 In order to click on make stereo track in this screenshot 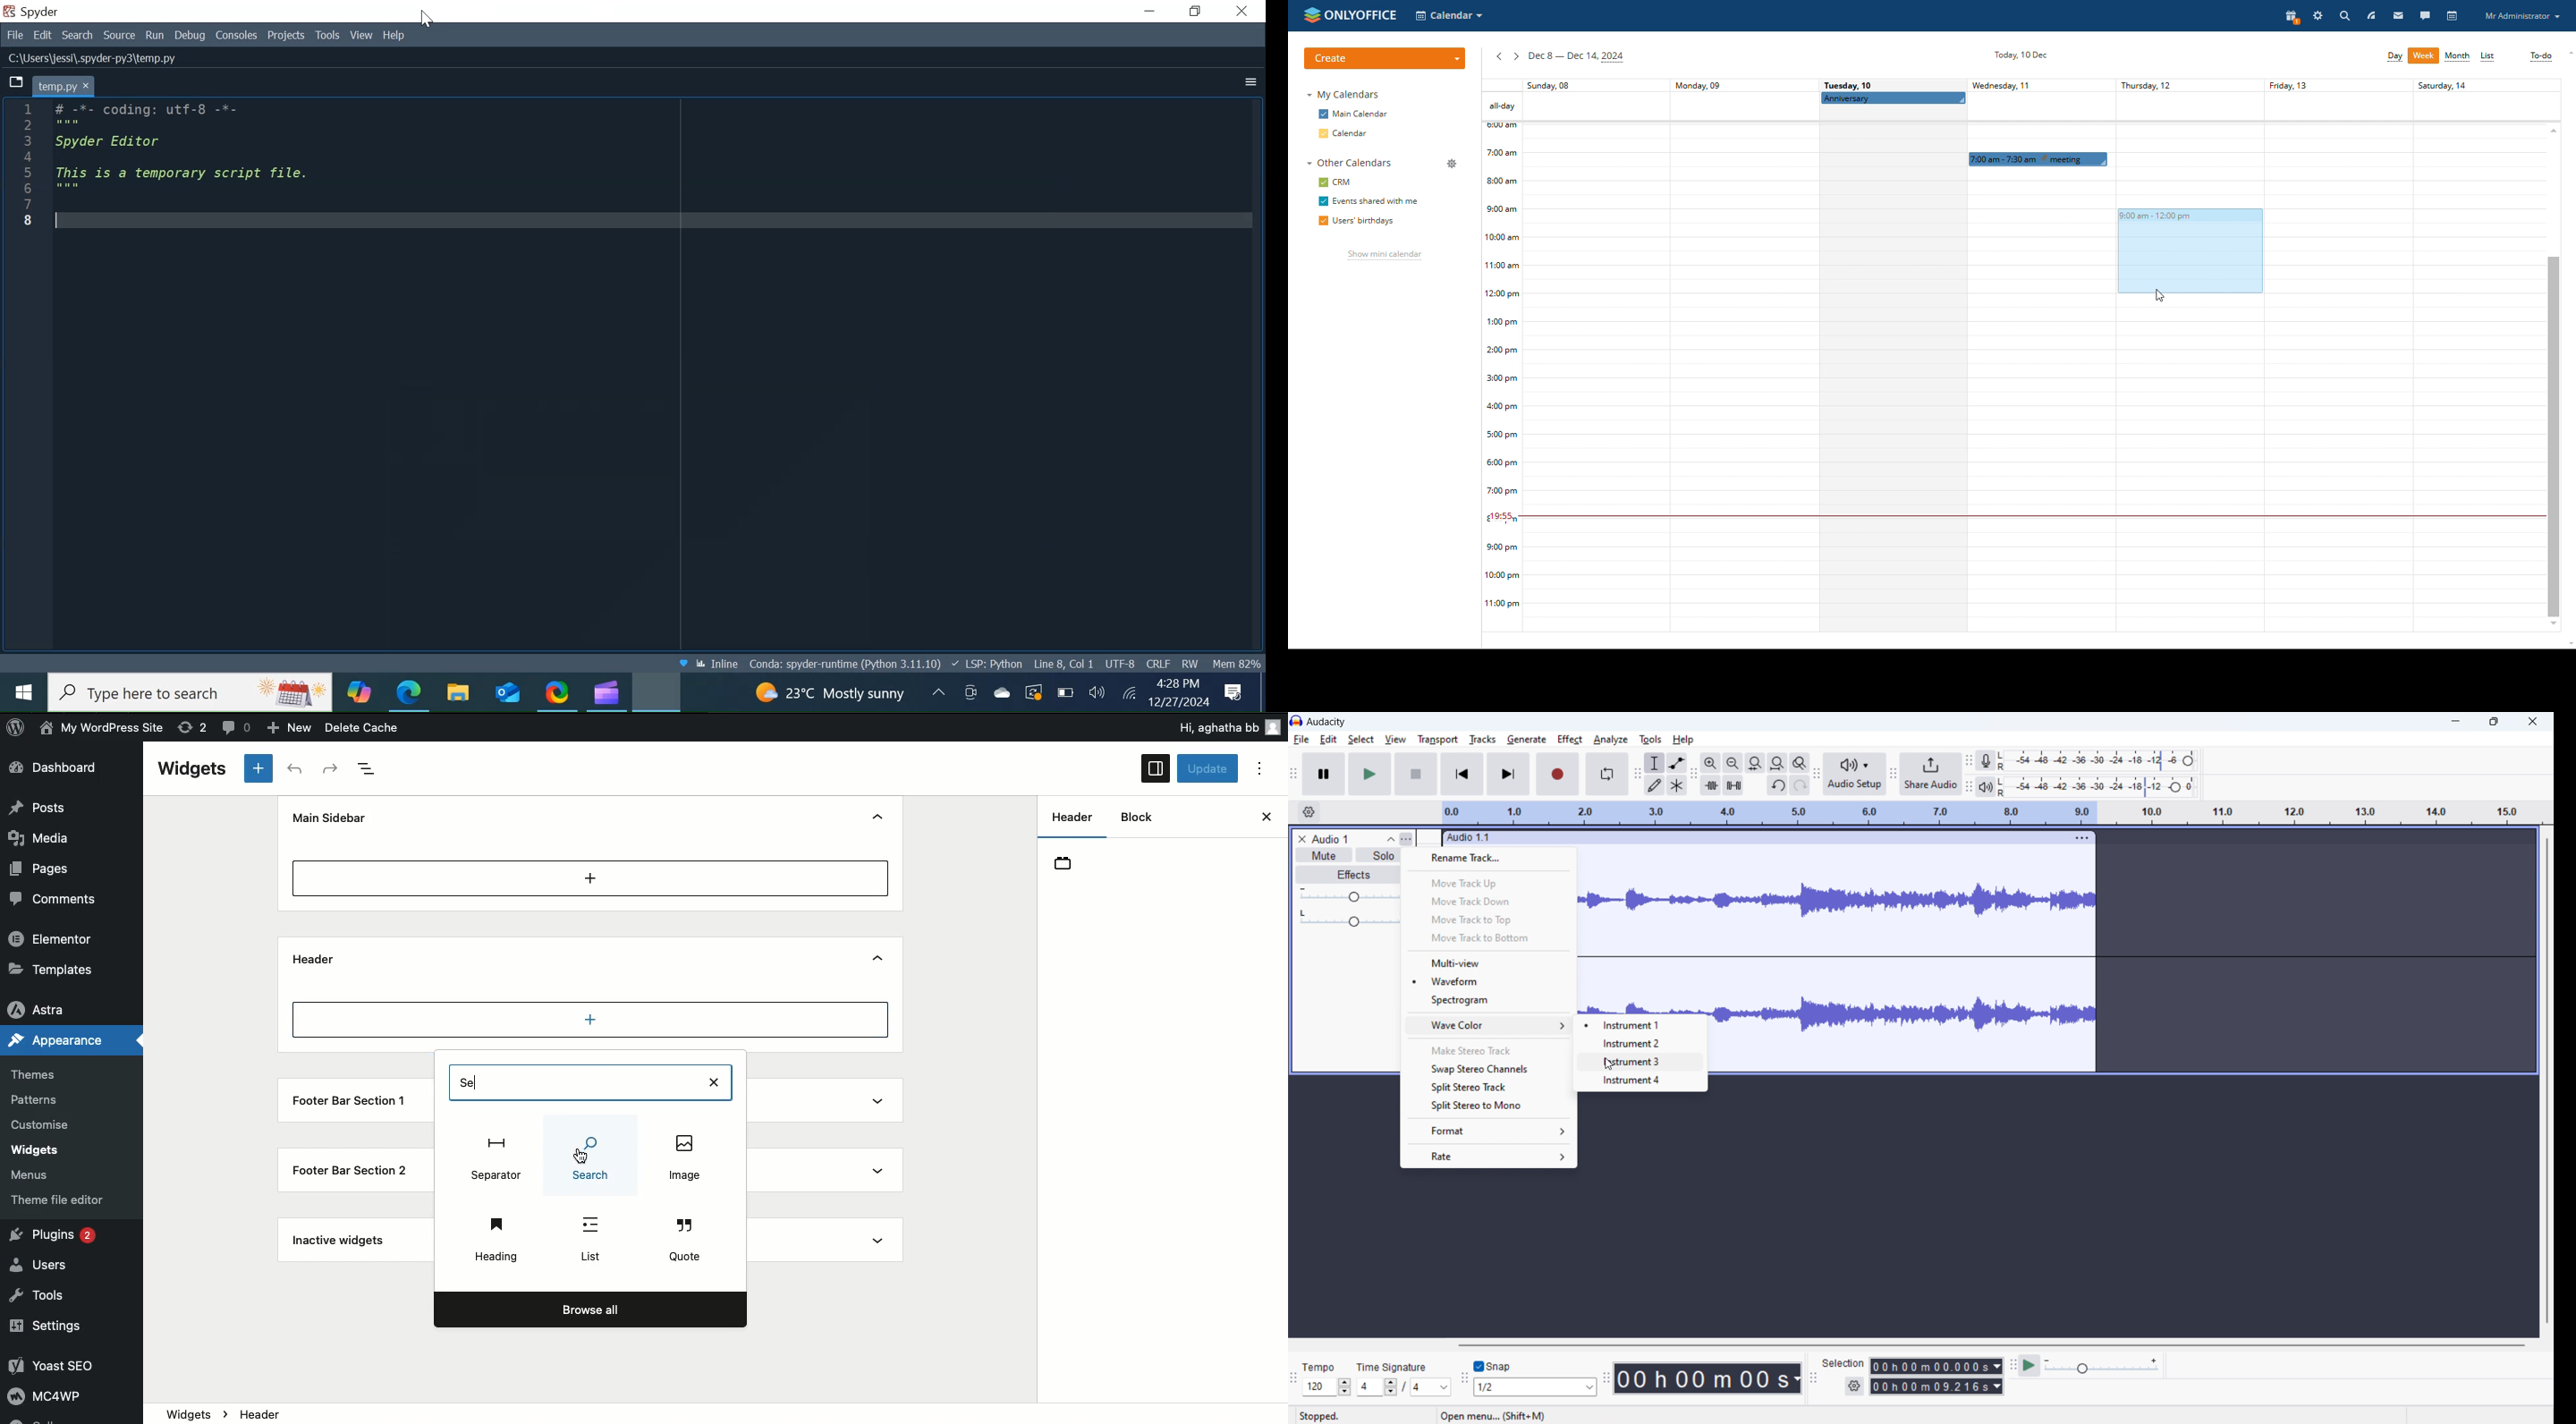, I will do `click(1487, 1050)`.